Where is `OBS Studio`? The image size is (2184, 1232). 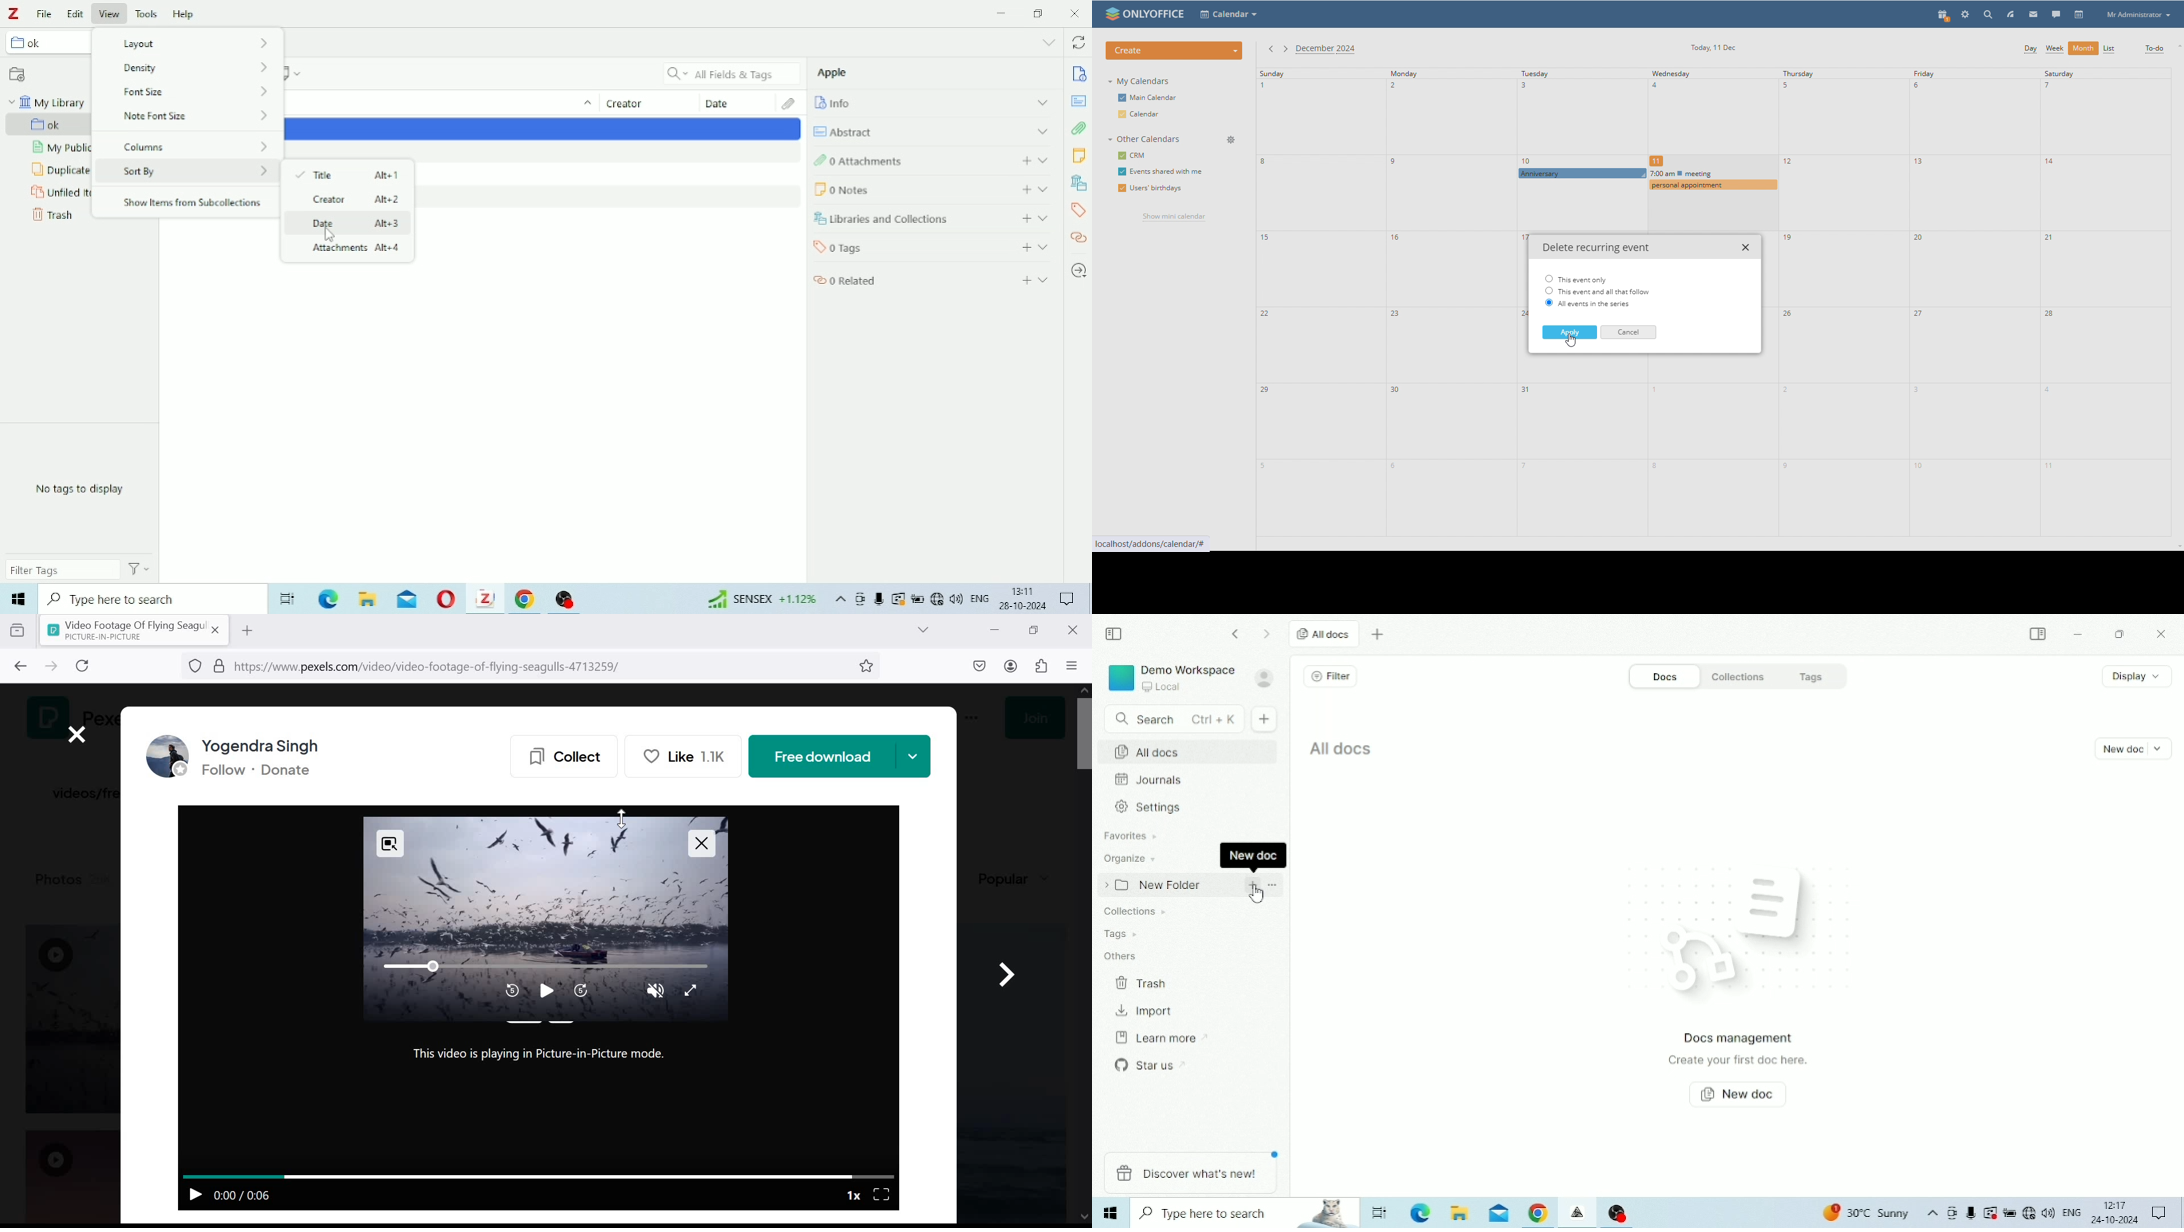
OBS Studio is located at coordinates (1618, 1212).